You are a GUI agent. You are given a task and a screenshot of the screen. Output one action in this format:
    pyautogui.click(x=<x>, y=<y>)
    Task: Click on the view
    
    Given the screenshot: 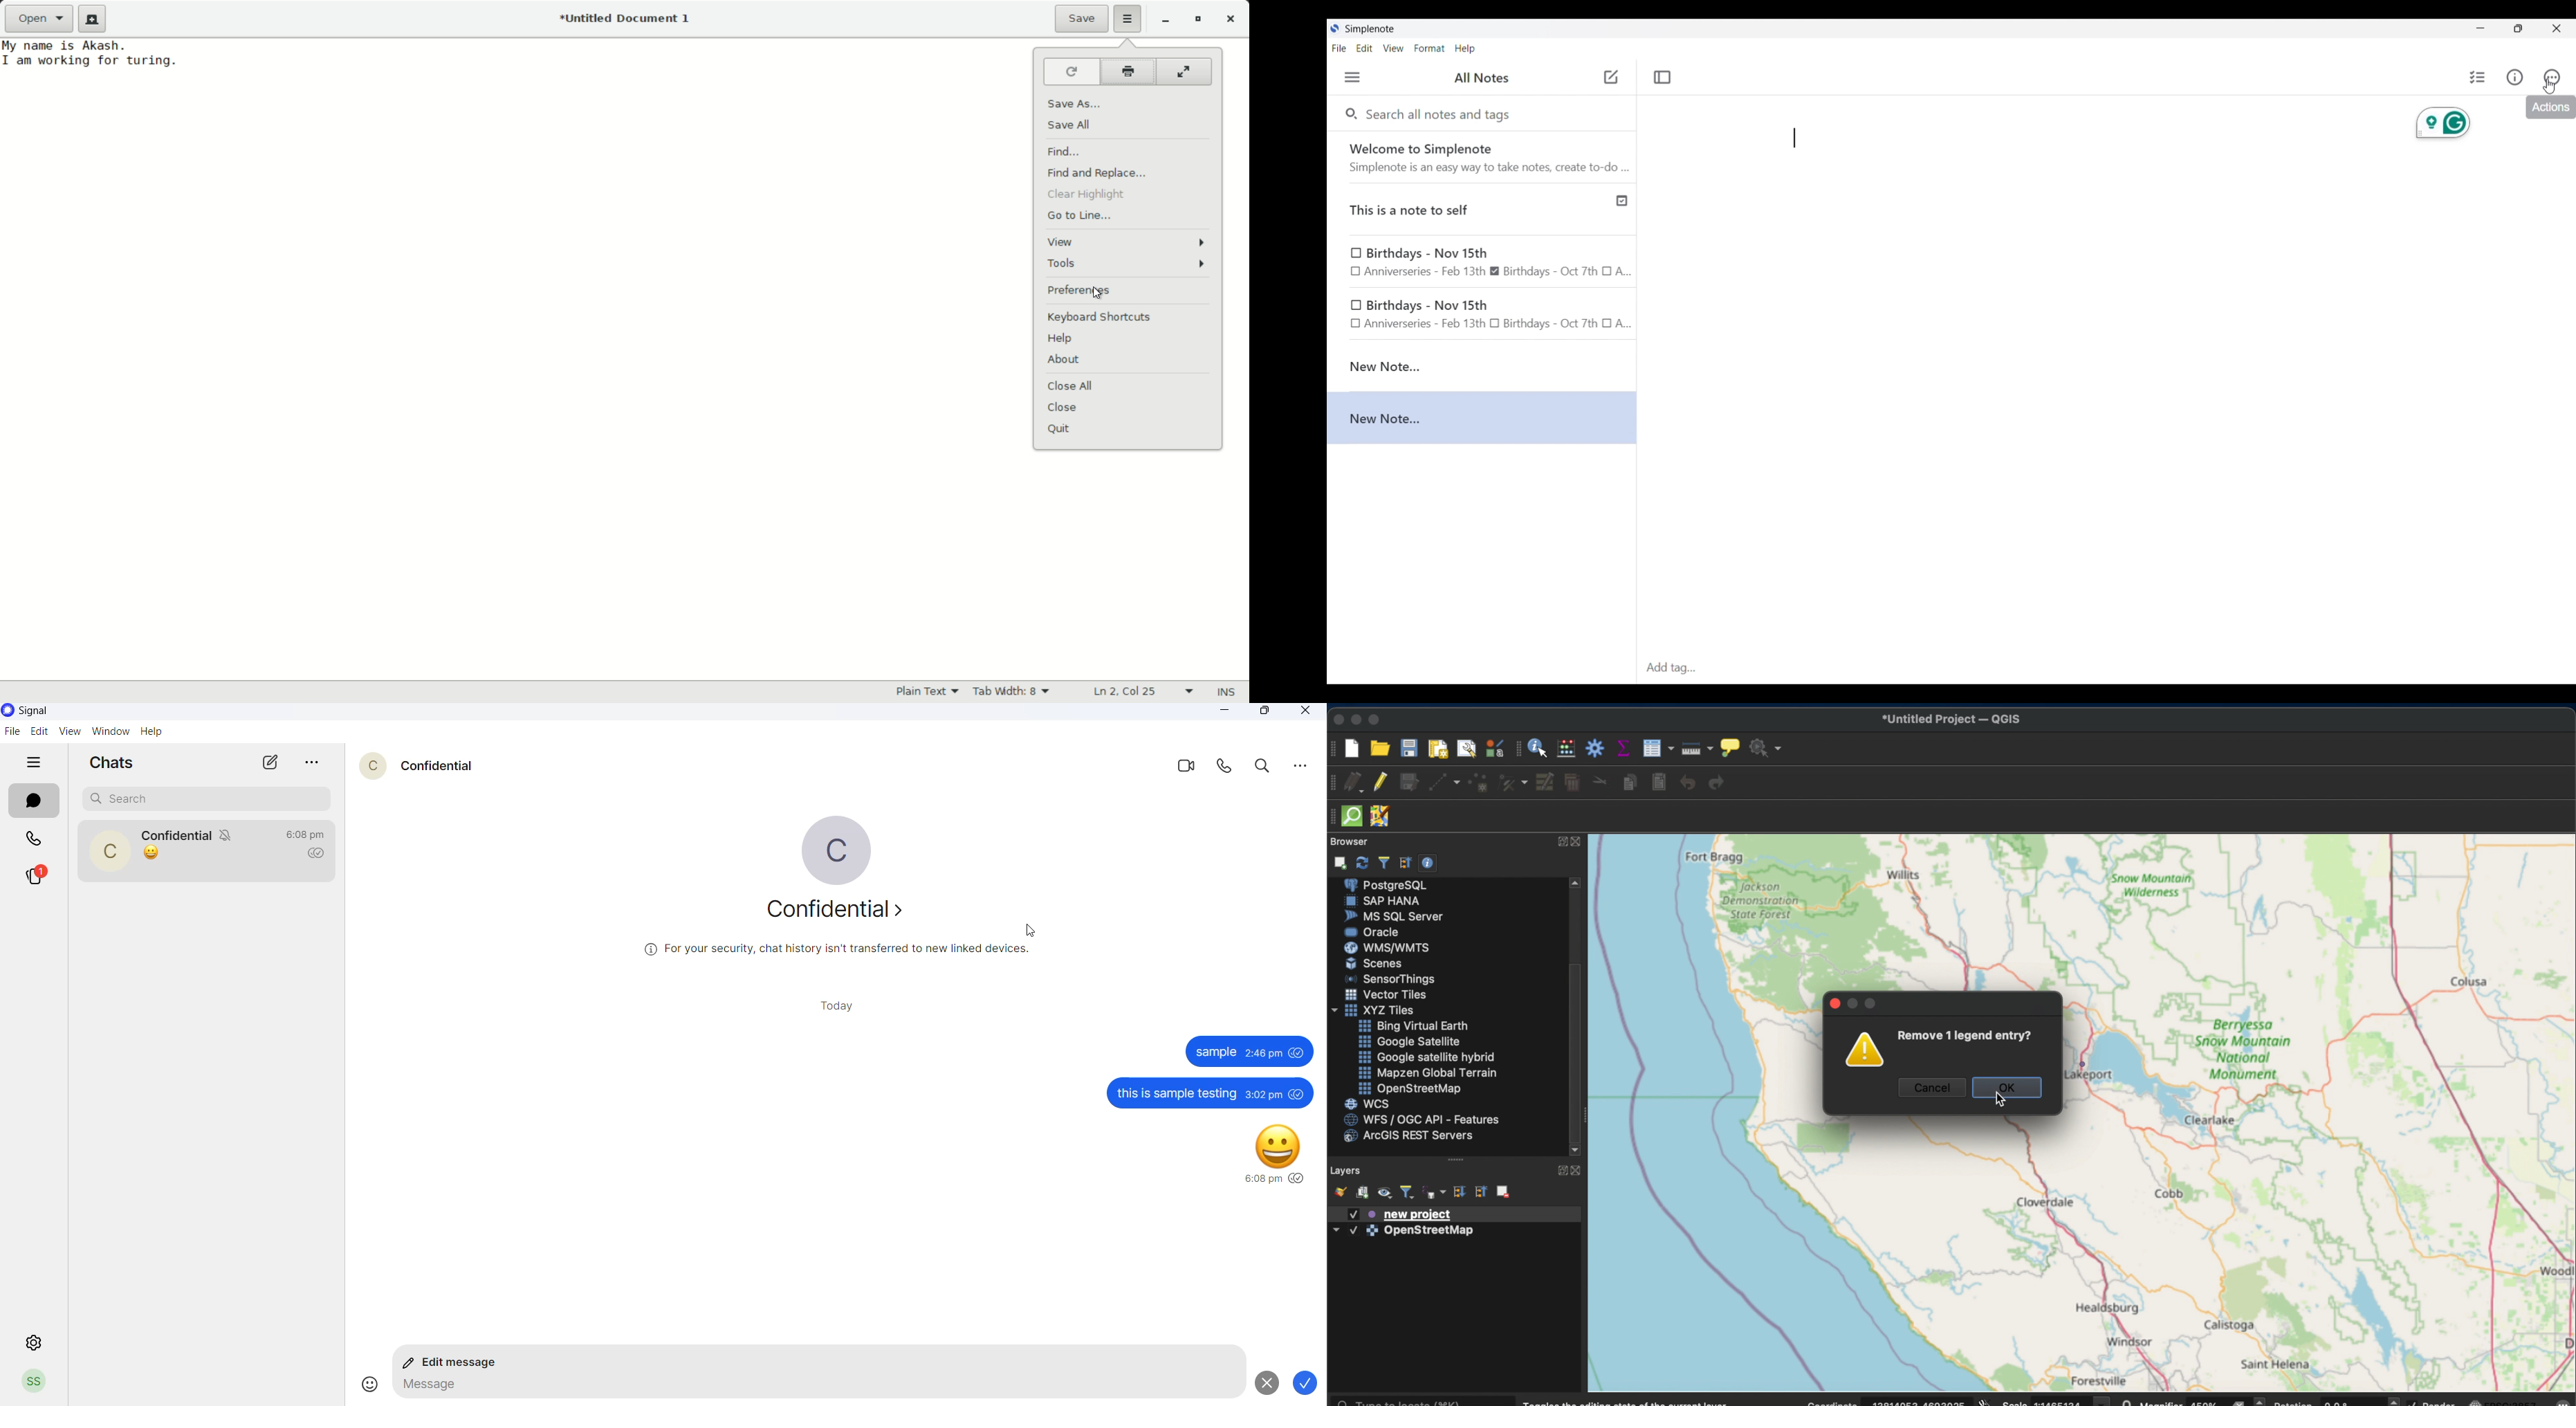 What is the action you would take?
    pyautogui.click(x=66, y=731)
    